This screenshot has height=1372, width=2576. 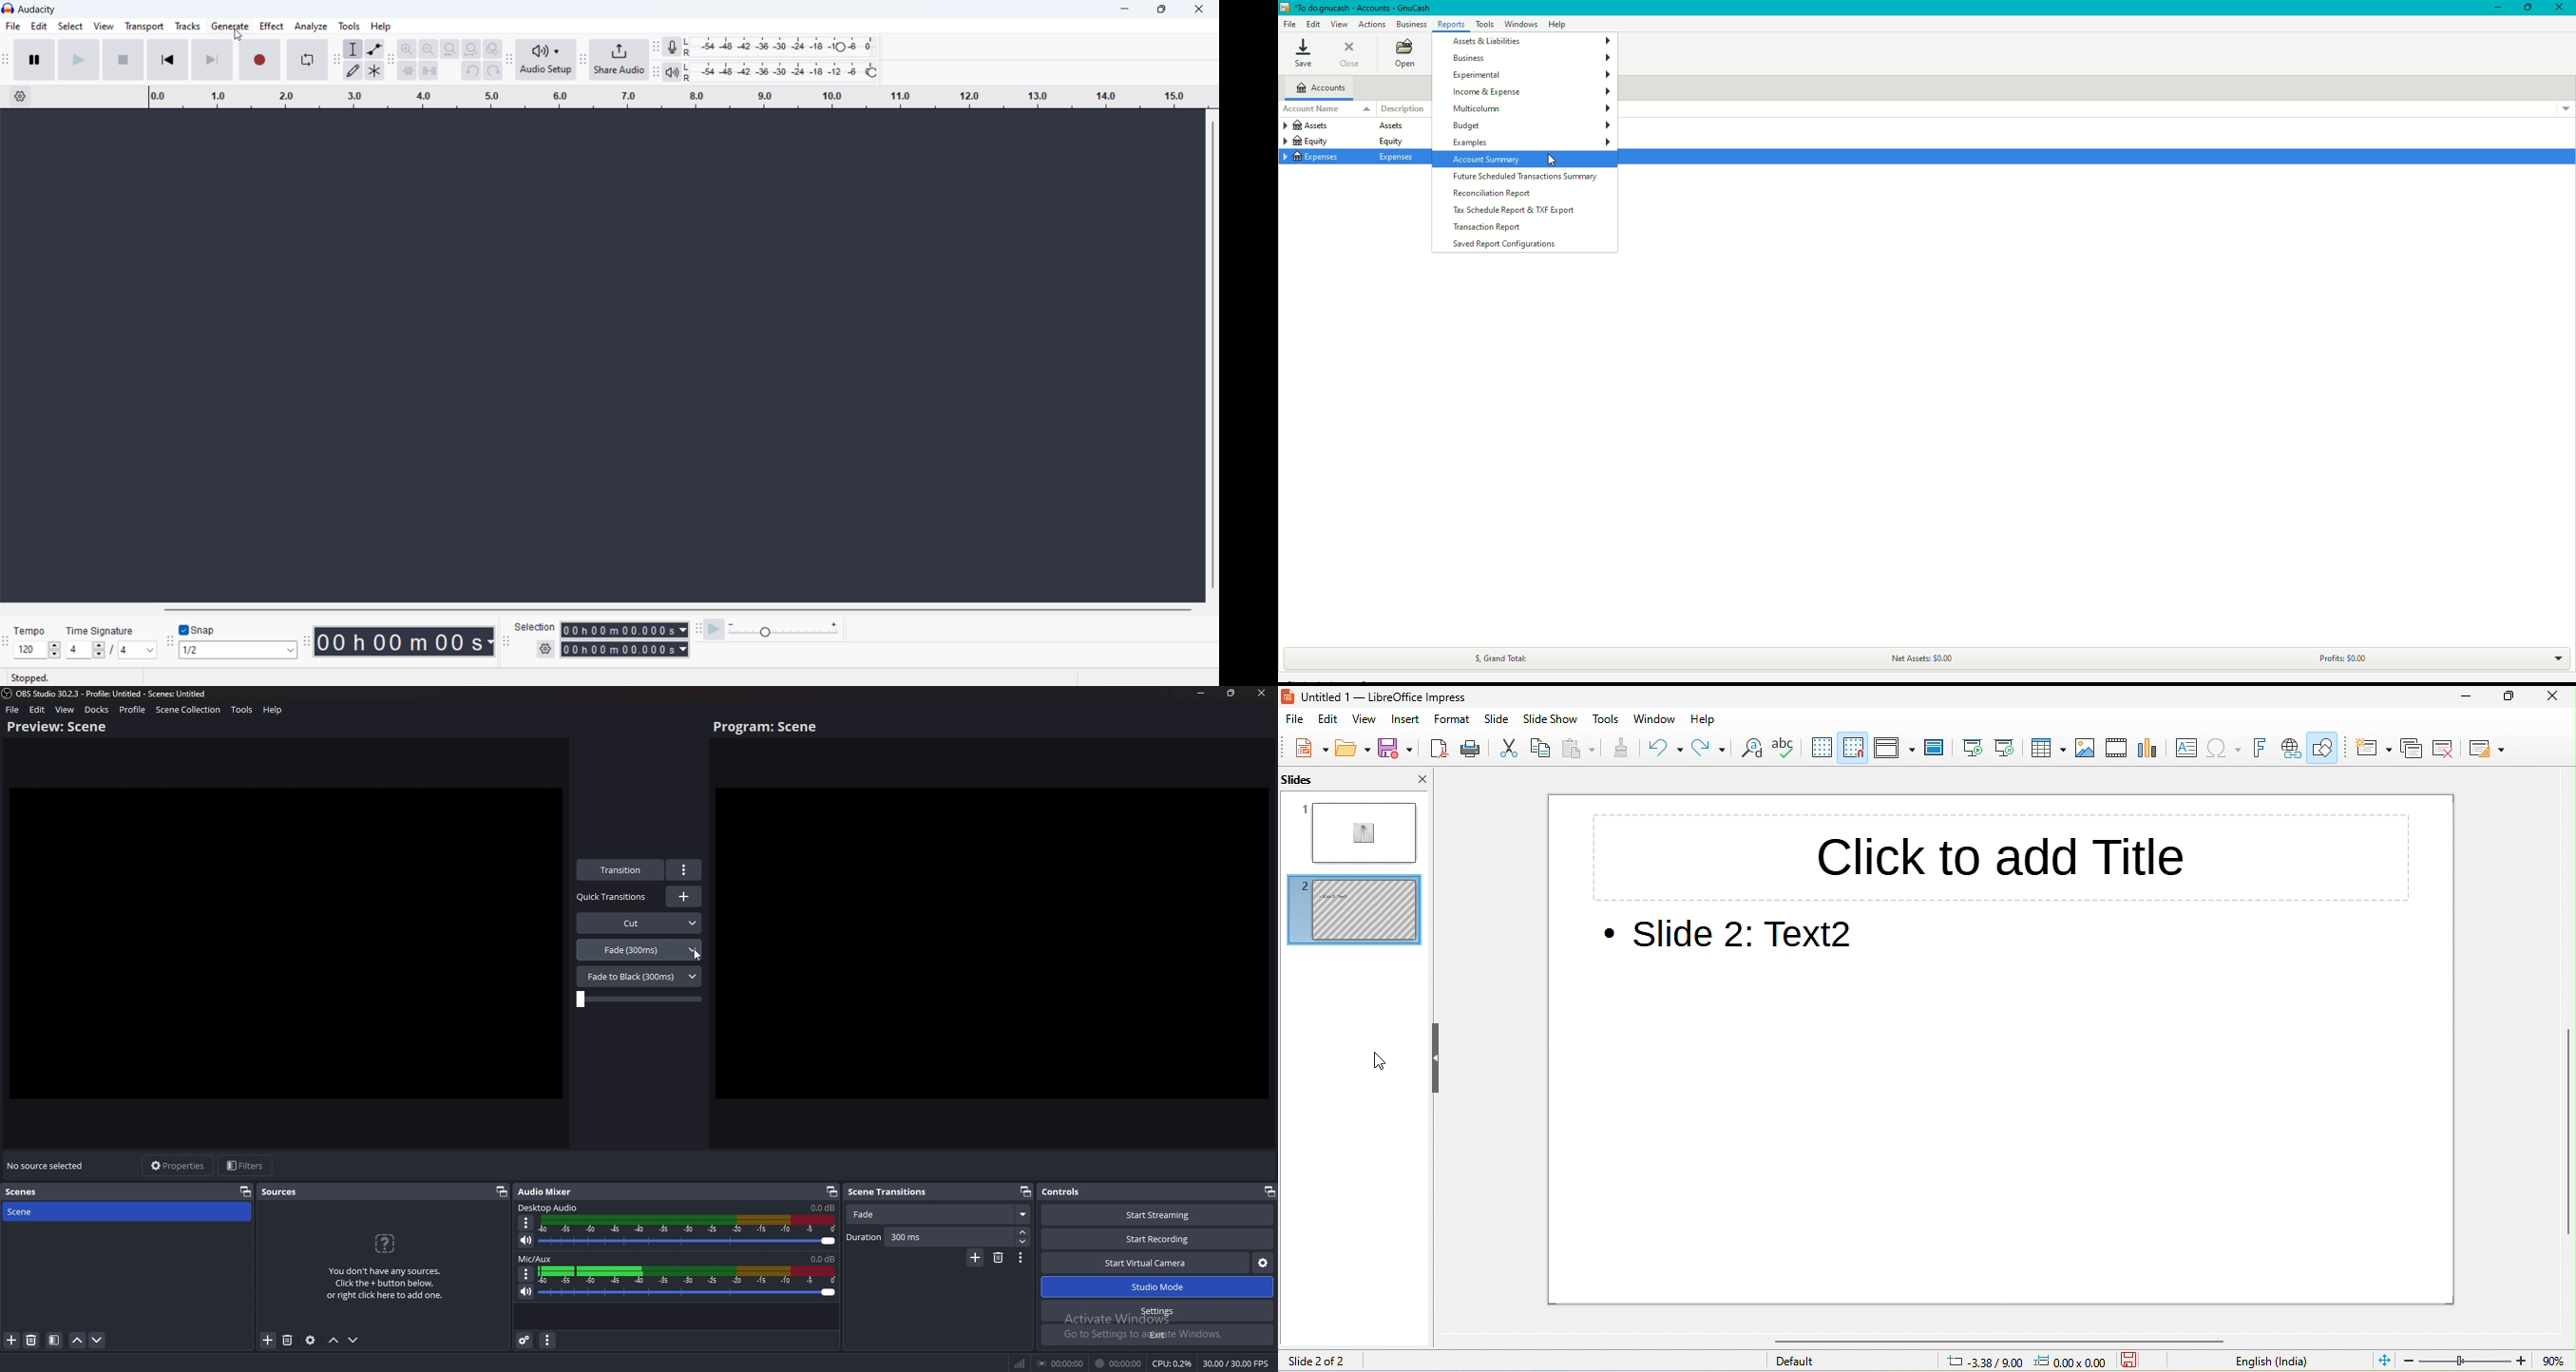 What do you see at coordinates (337, 62) in the screenshot?
I see `tools toolbar` at bounding box center [337, 62].